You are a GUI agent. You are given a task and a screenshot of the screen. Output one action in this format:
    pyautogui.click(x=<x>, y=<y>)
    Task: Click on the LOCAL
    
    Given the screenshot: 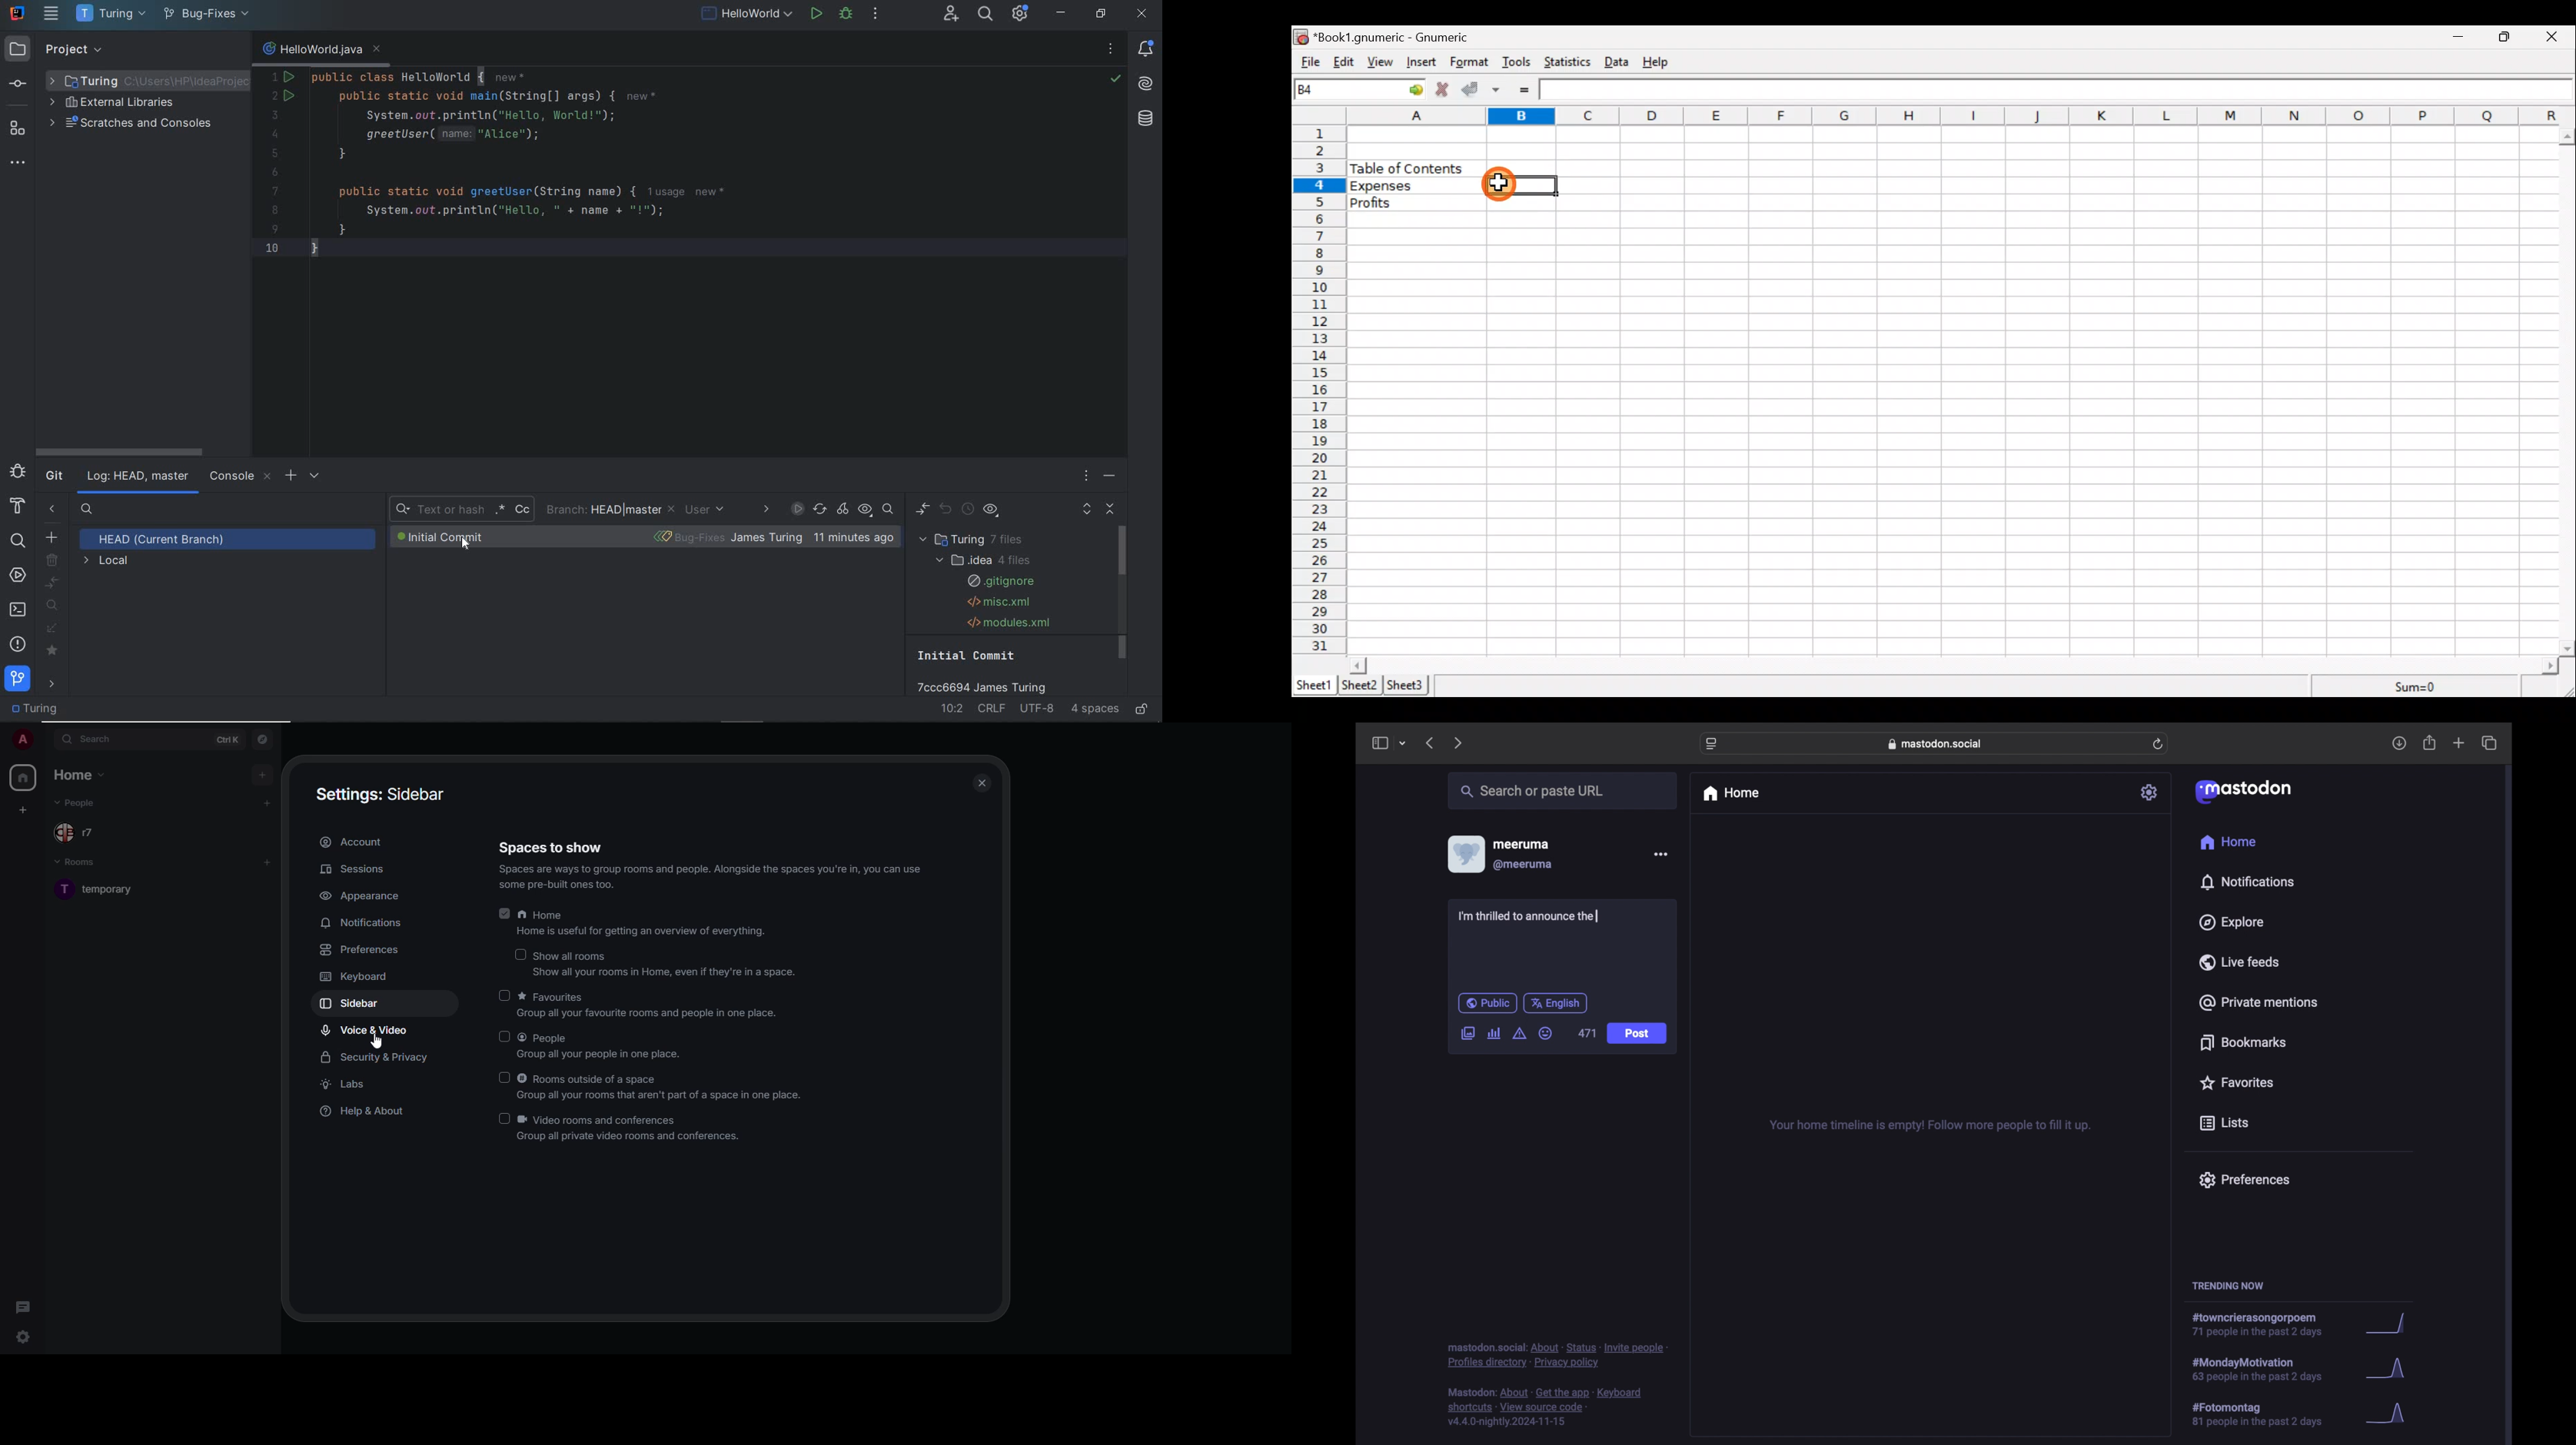 What is the action you would take?
    pyautogui.click(x=107, y=562)
    